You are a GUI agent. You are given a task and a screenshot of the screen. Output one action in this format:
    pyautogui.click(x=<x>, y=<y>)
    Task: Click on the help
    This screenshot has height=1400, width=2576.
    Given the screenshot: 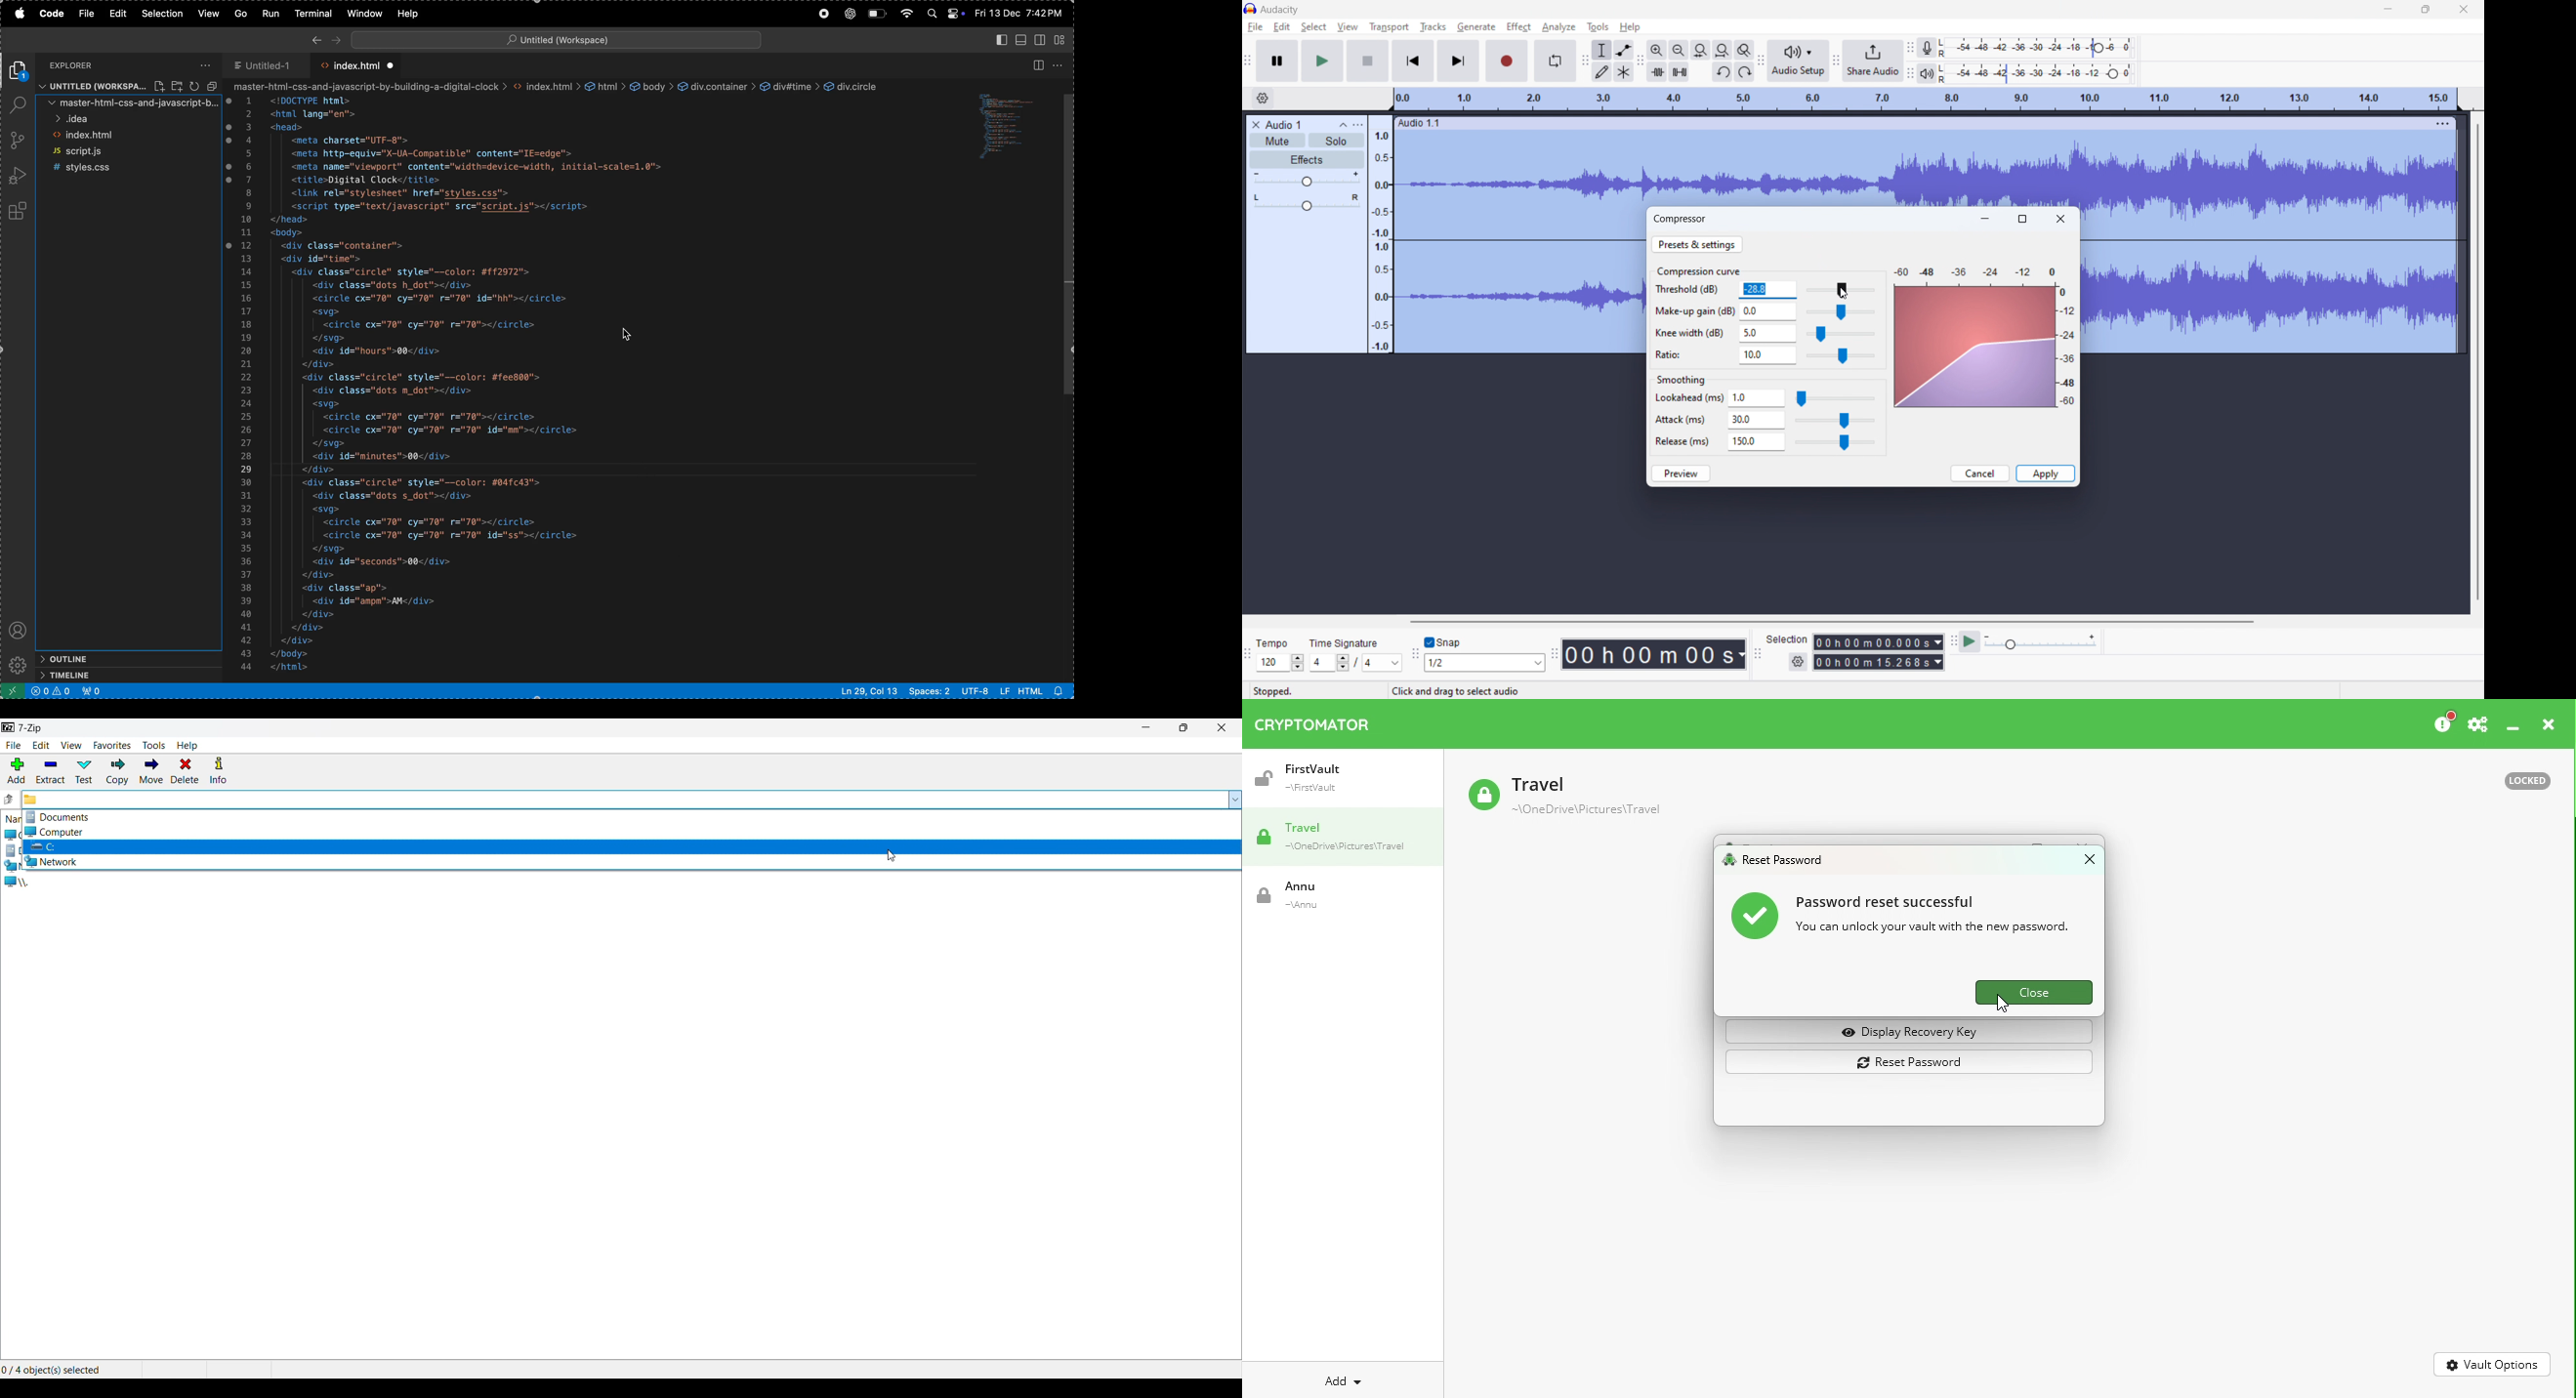 What is the action you would take?
    pyautogui.click(x=1631, y=27)
    